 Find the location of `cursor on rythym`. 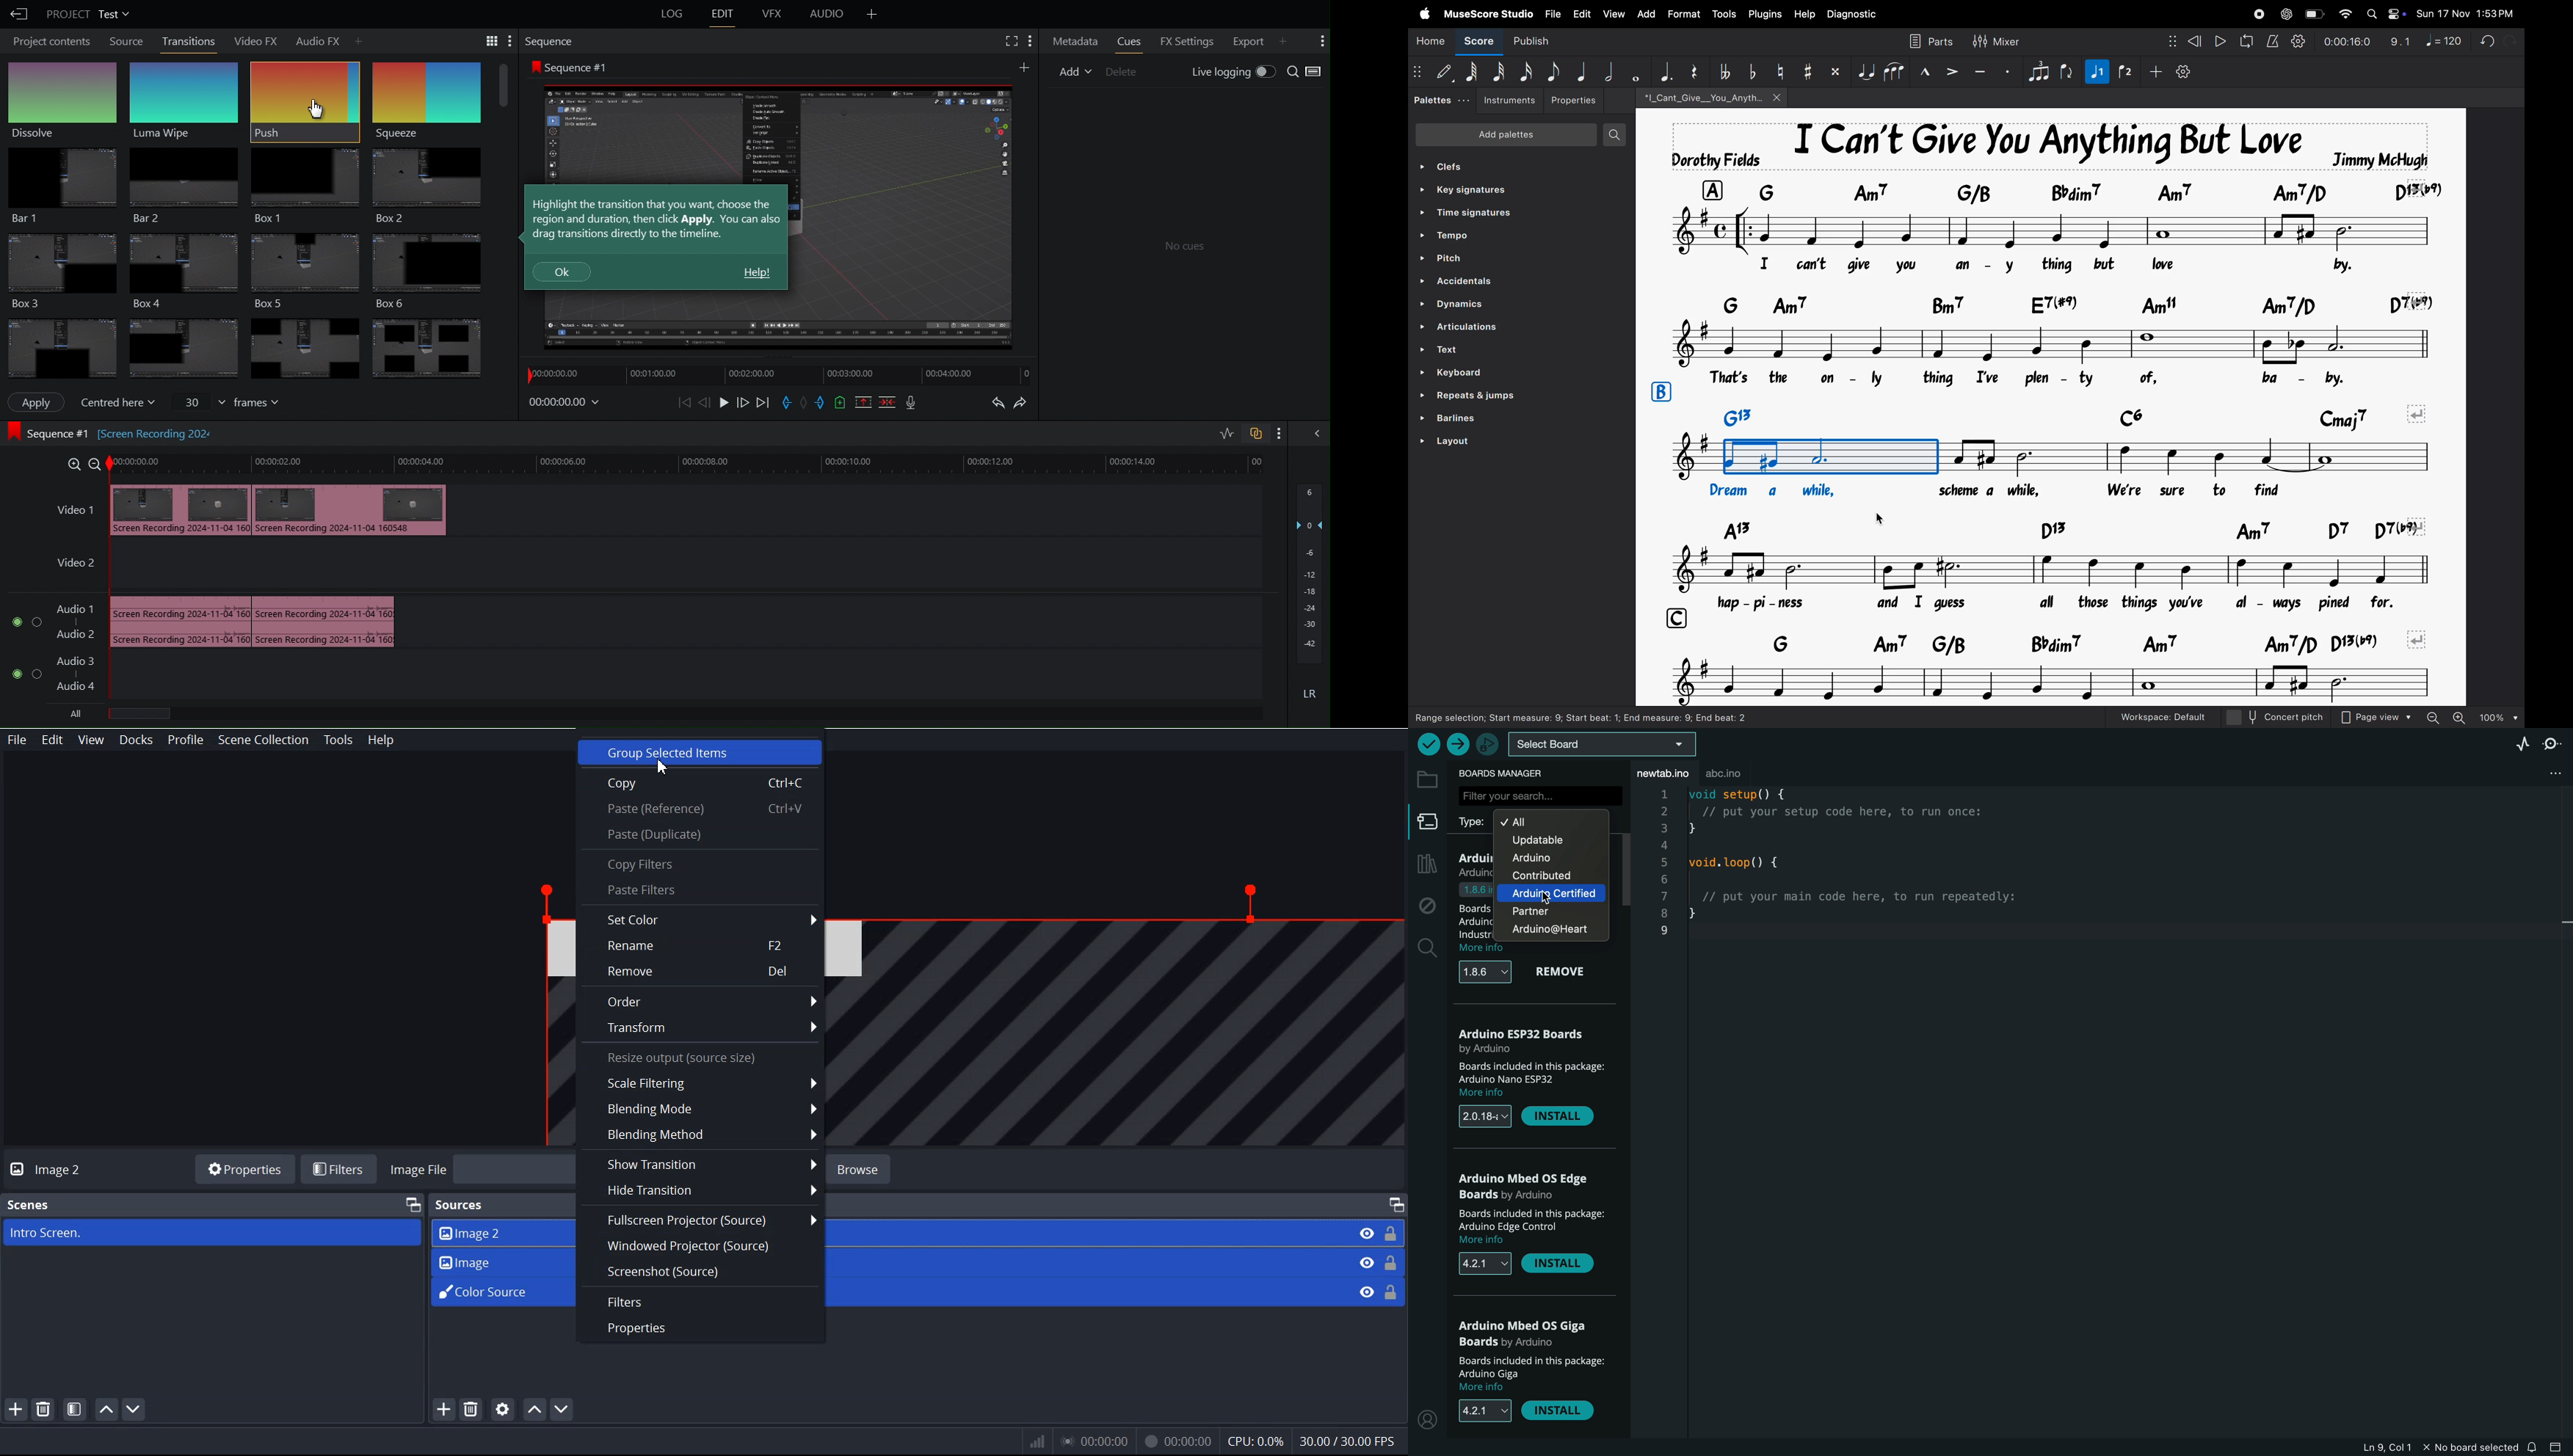

cursor on rythym is located at coordinates (2518, 716).